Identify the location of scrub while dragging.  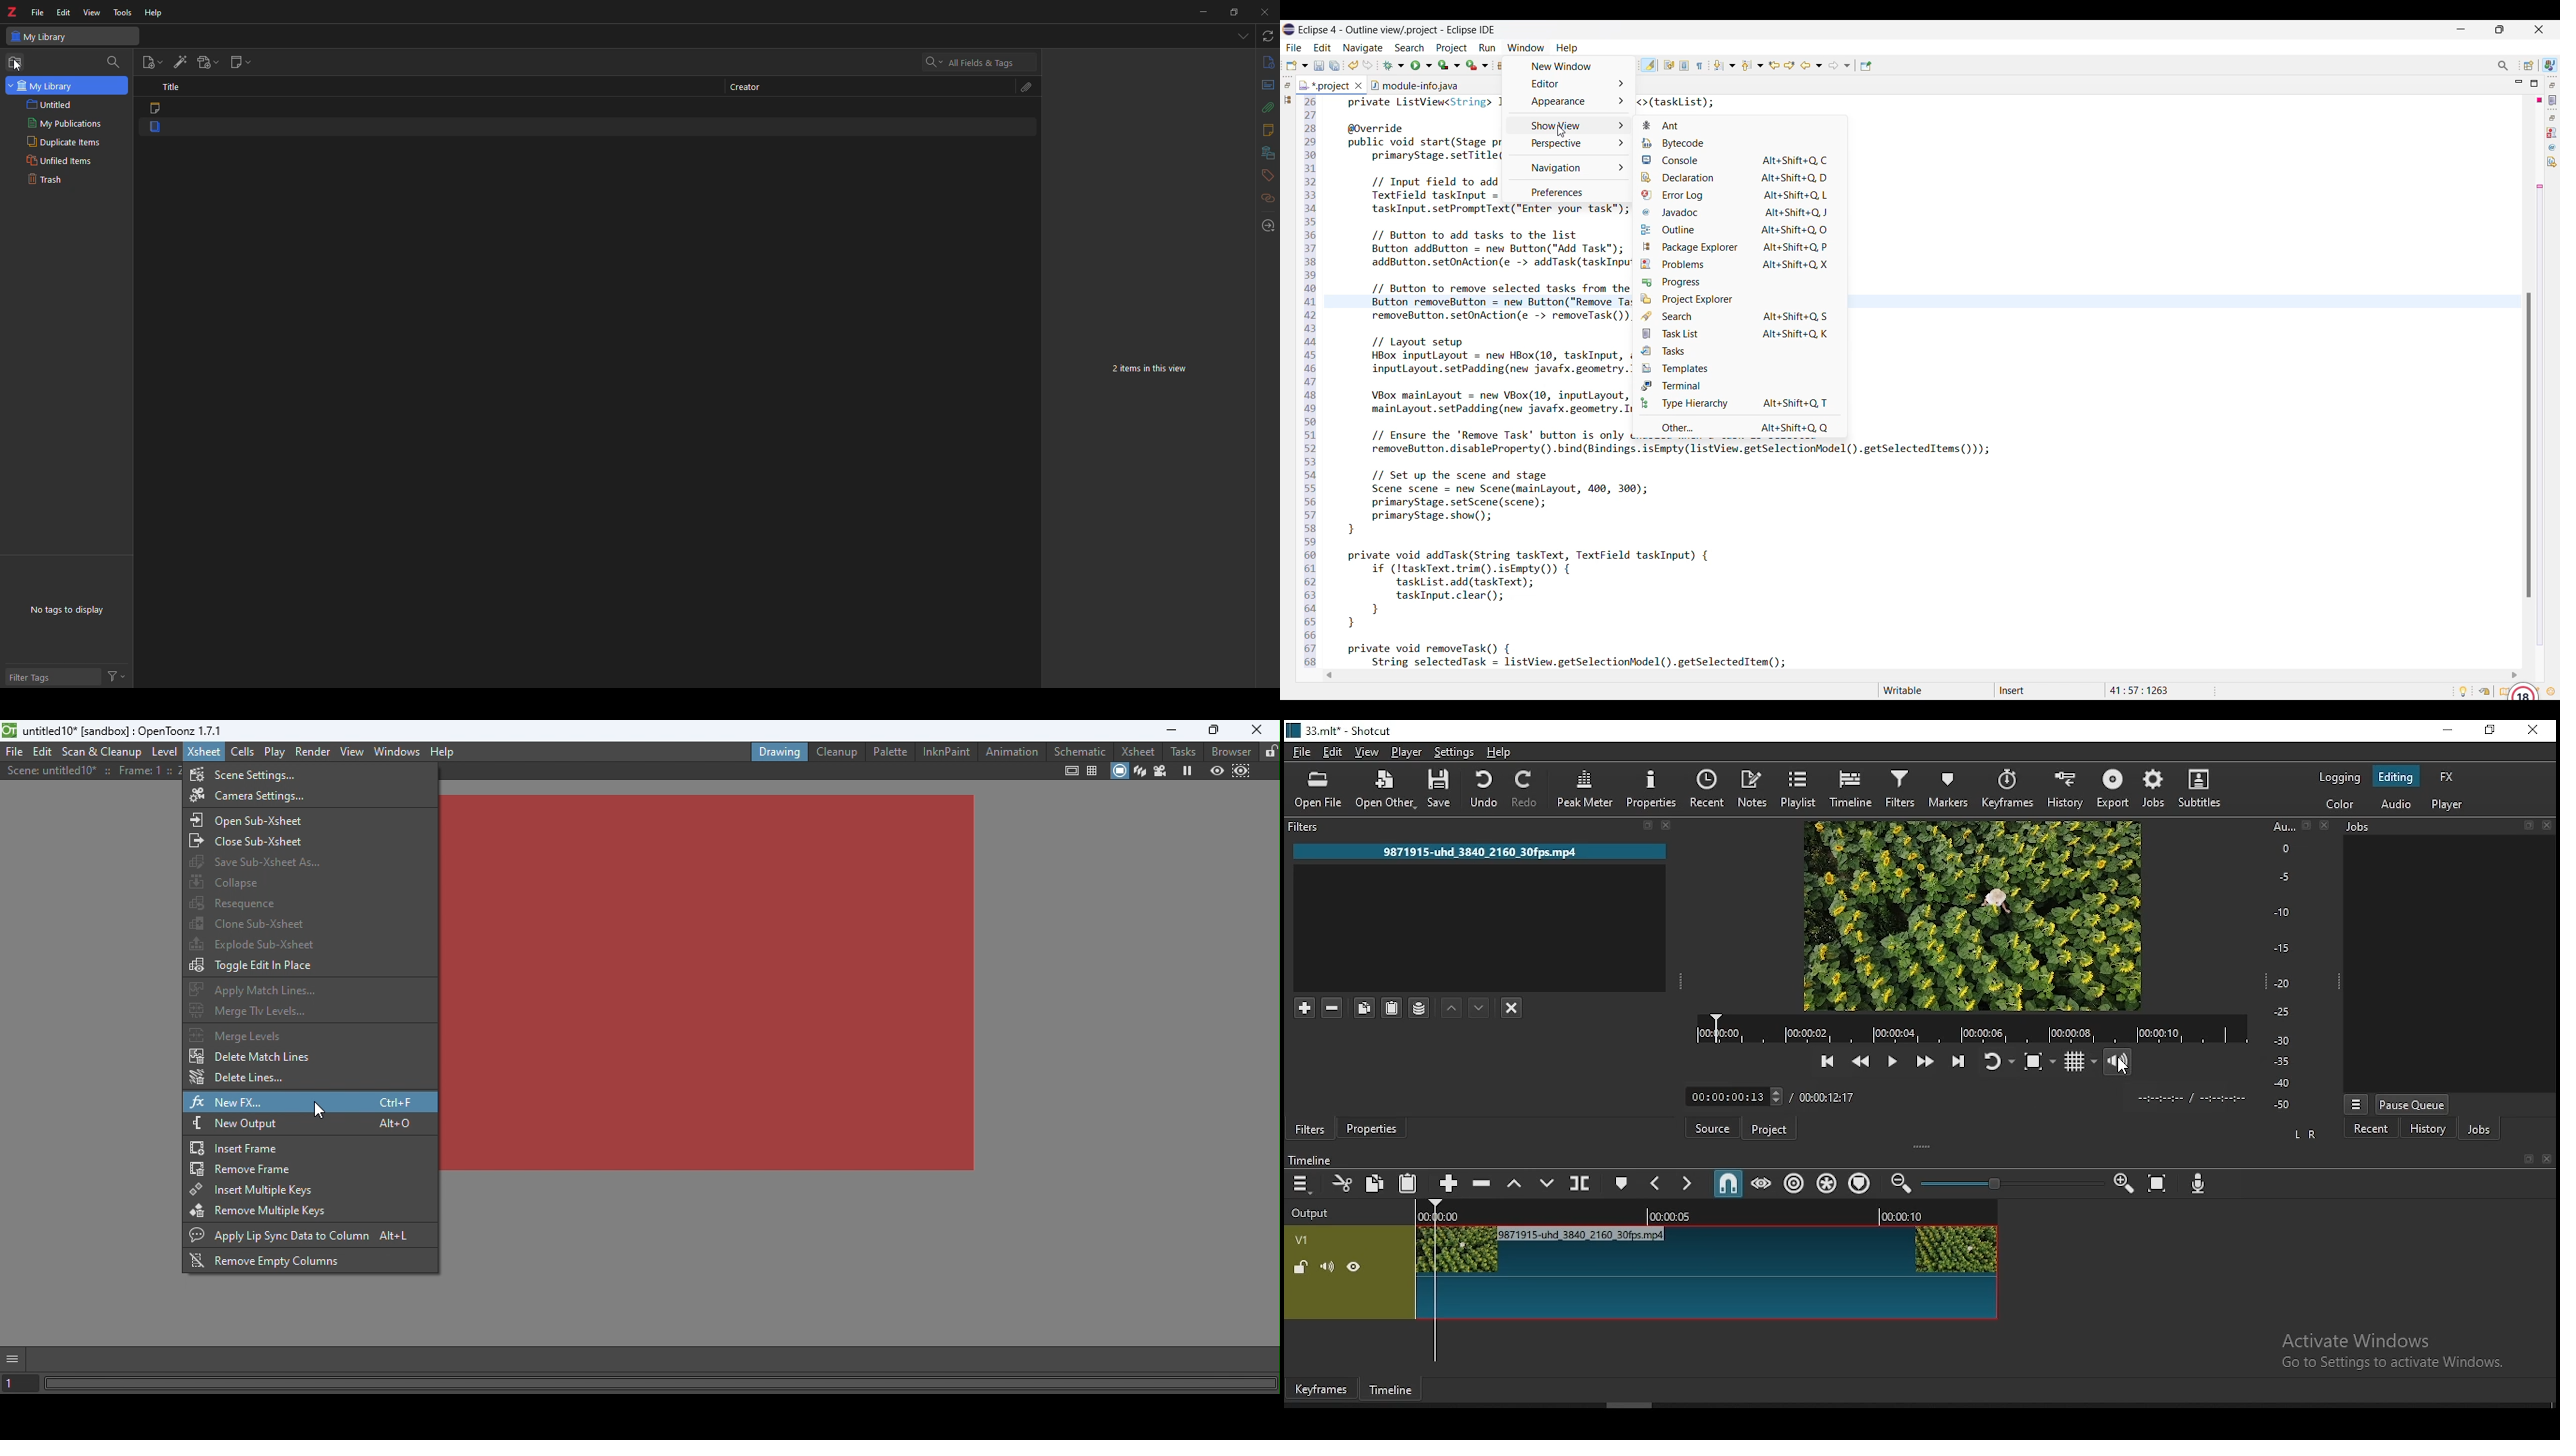
(1762, 1184).